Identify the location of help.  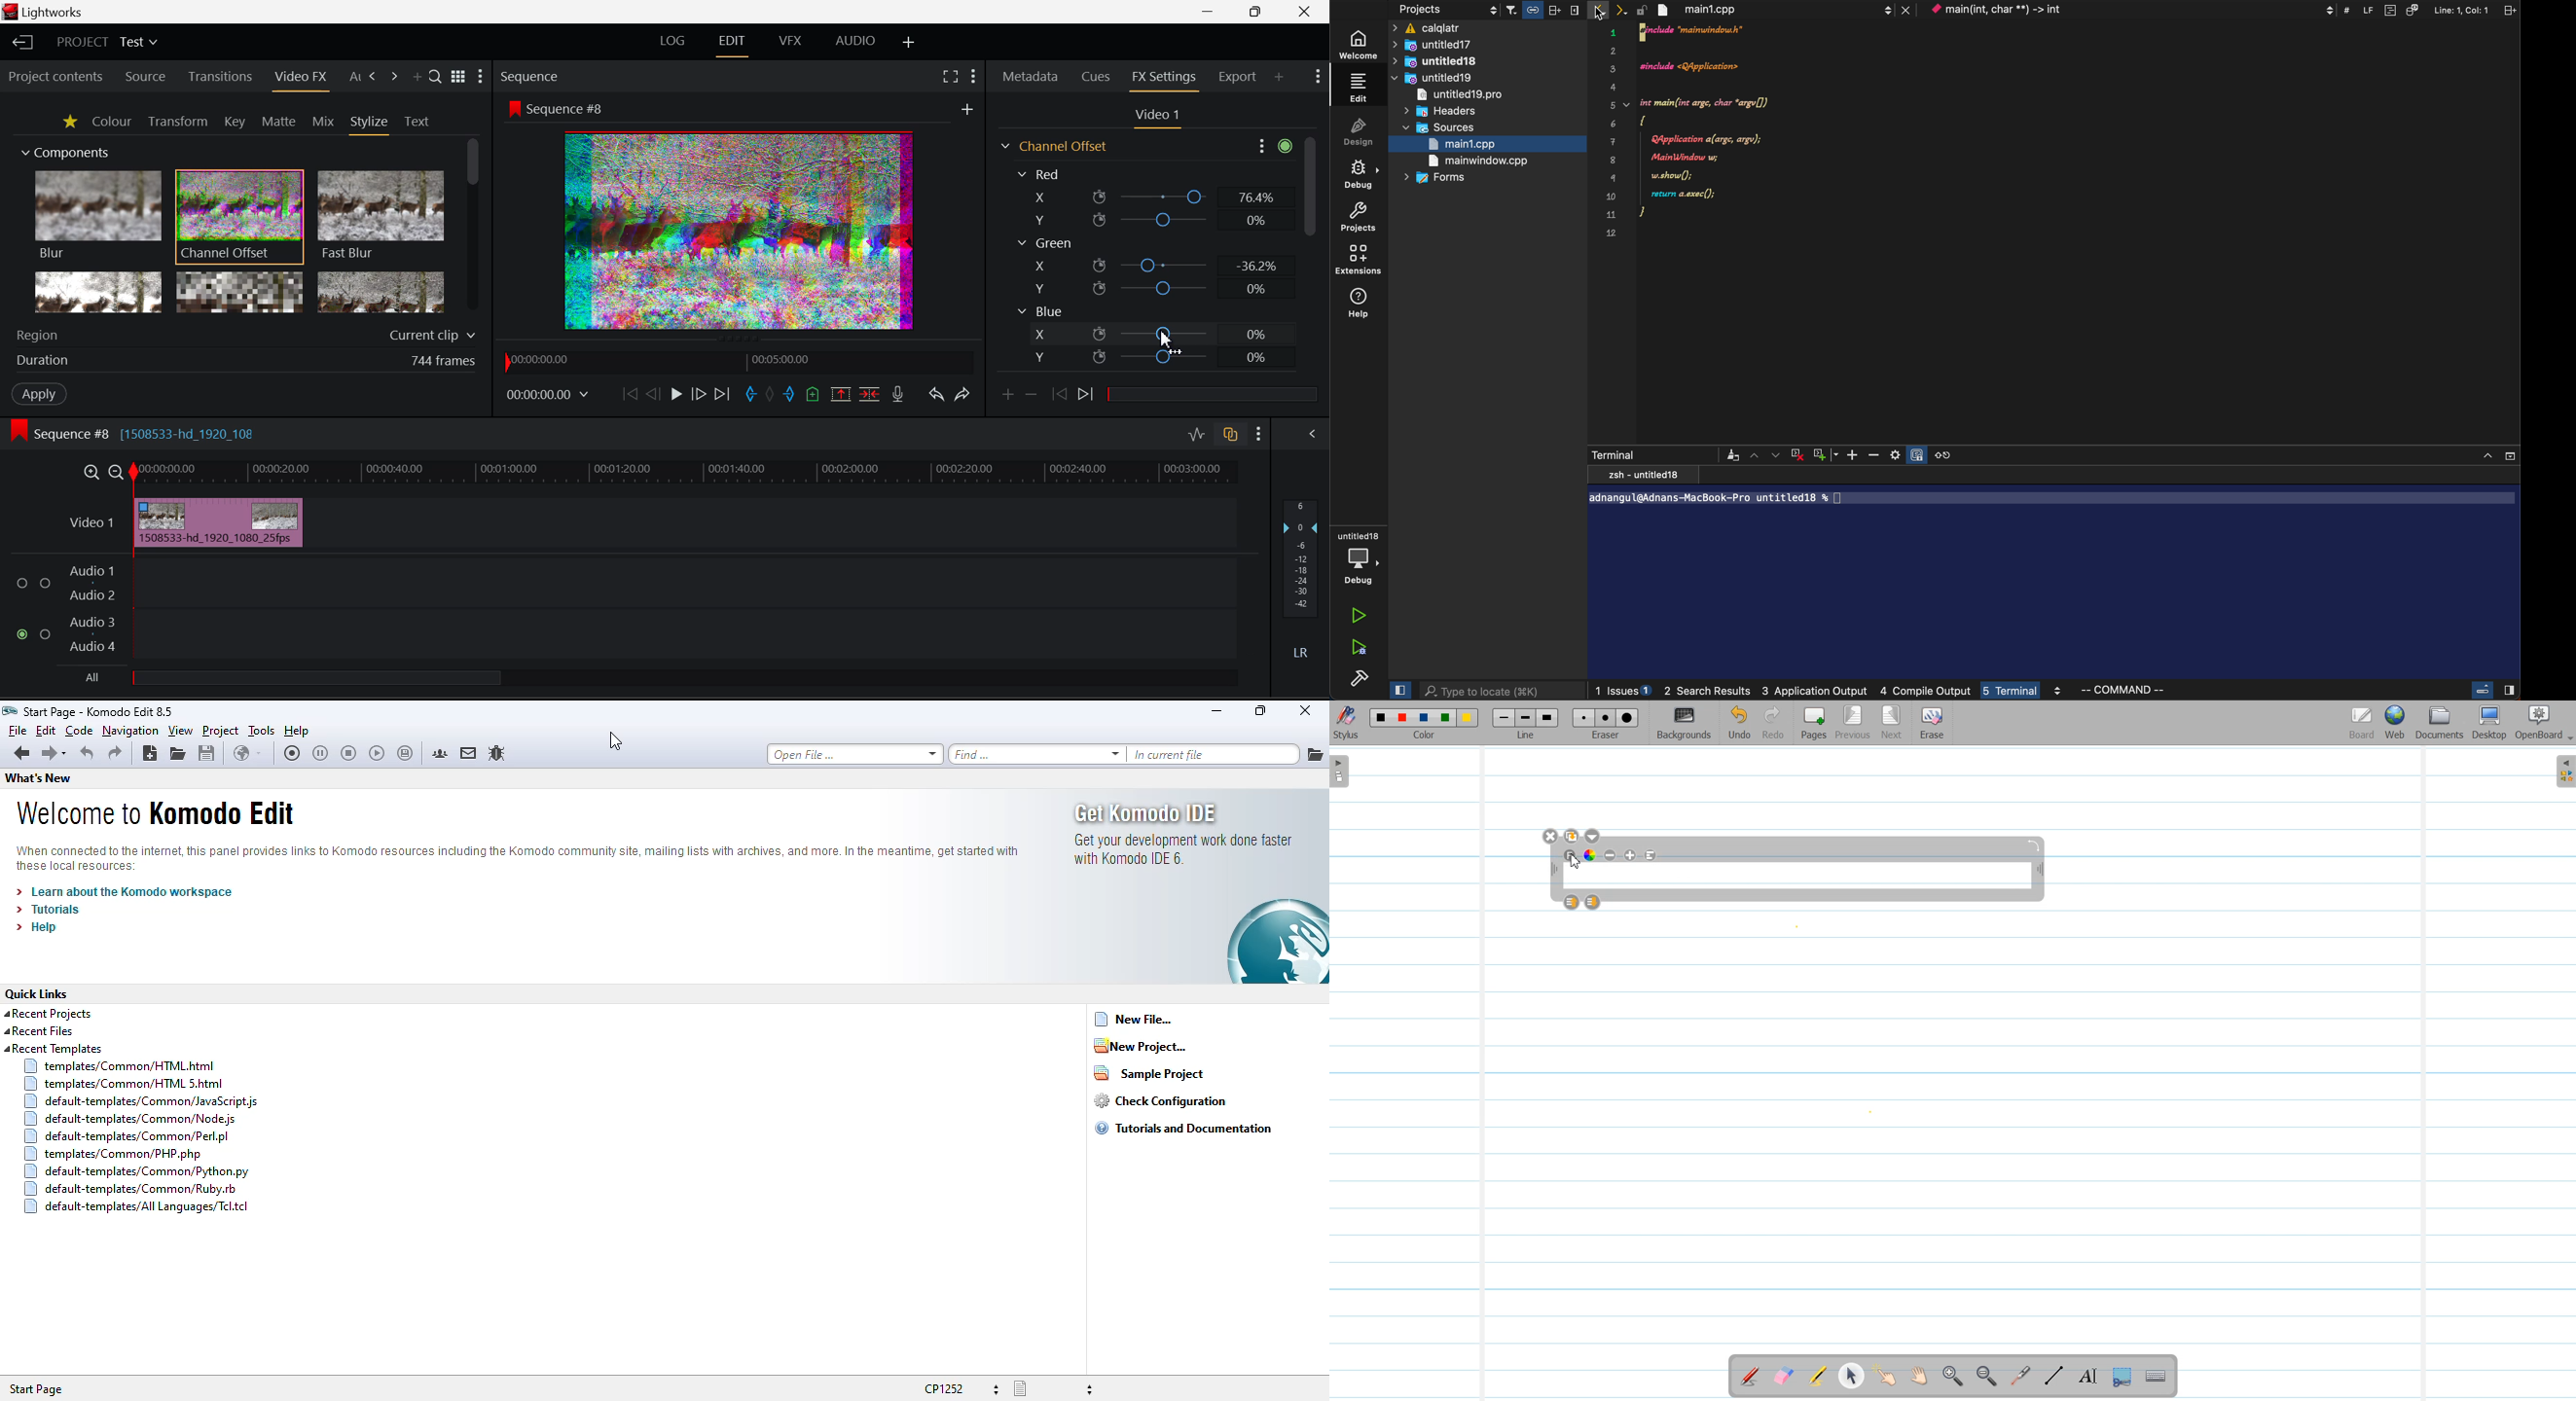
(1360, 304).